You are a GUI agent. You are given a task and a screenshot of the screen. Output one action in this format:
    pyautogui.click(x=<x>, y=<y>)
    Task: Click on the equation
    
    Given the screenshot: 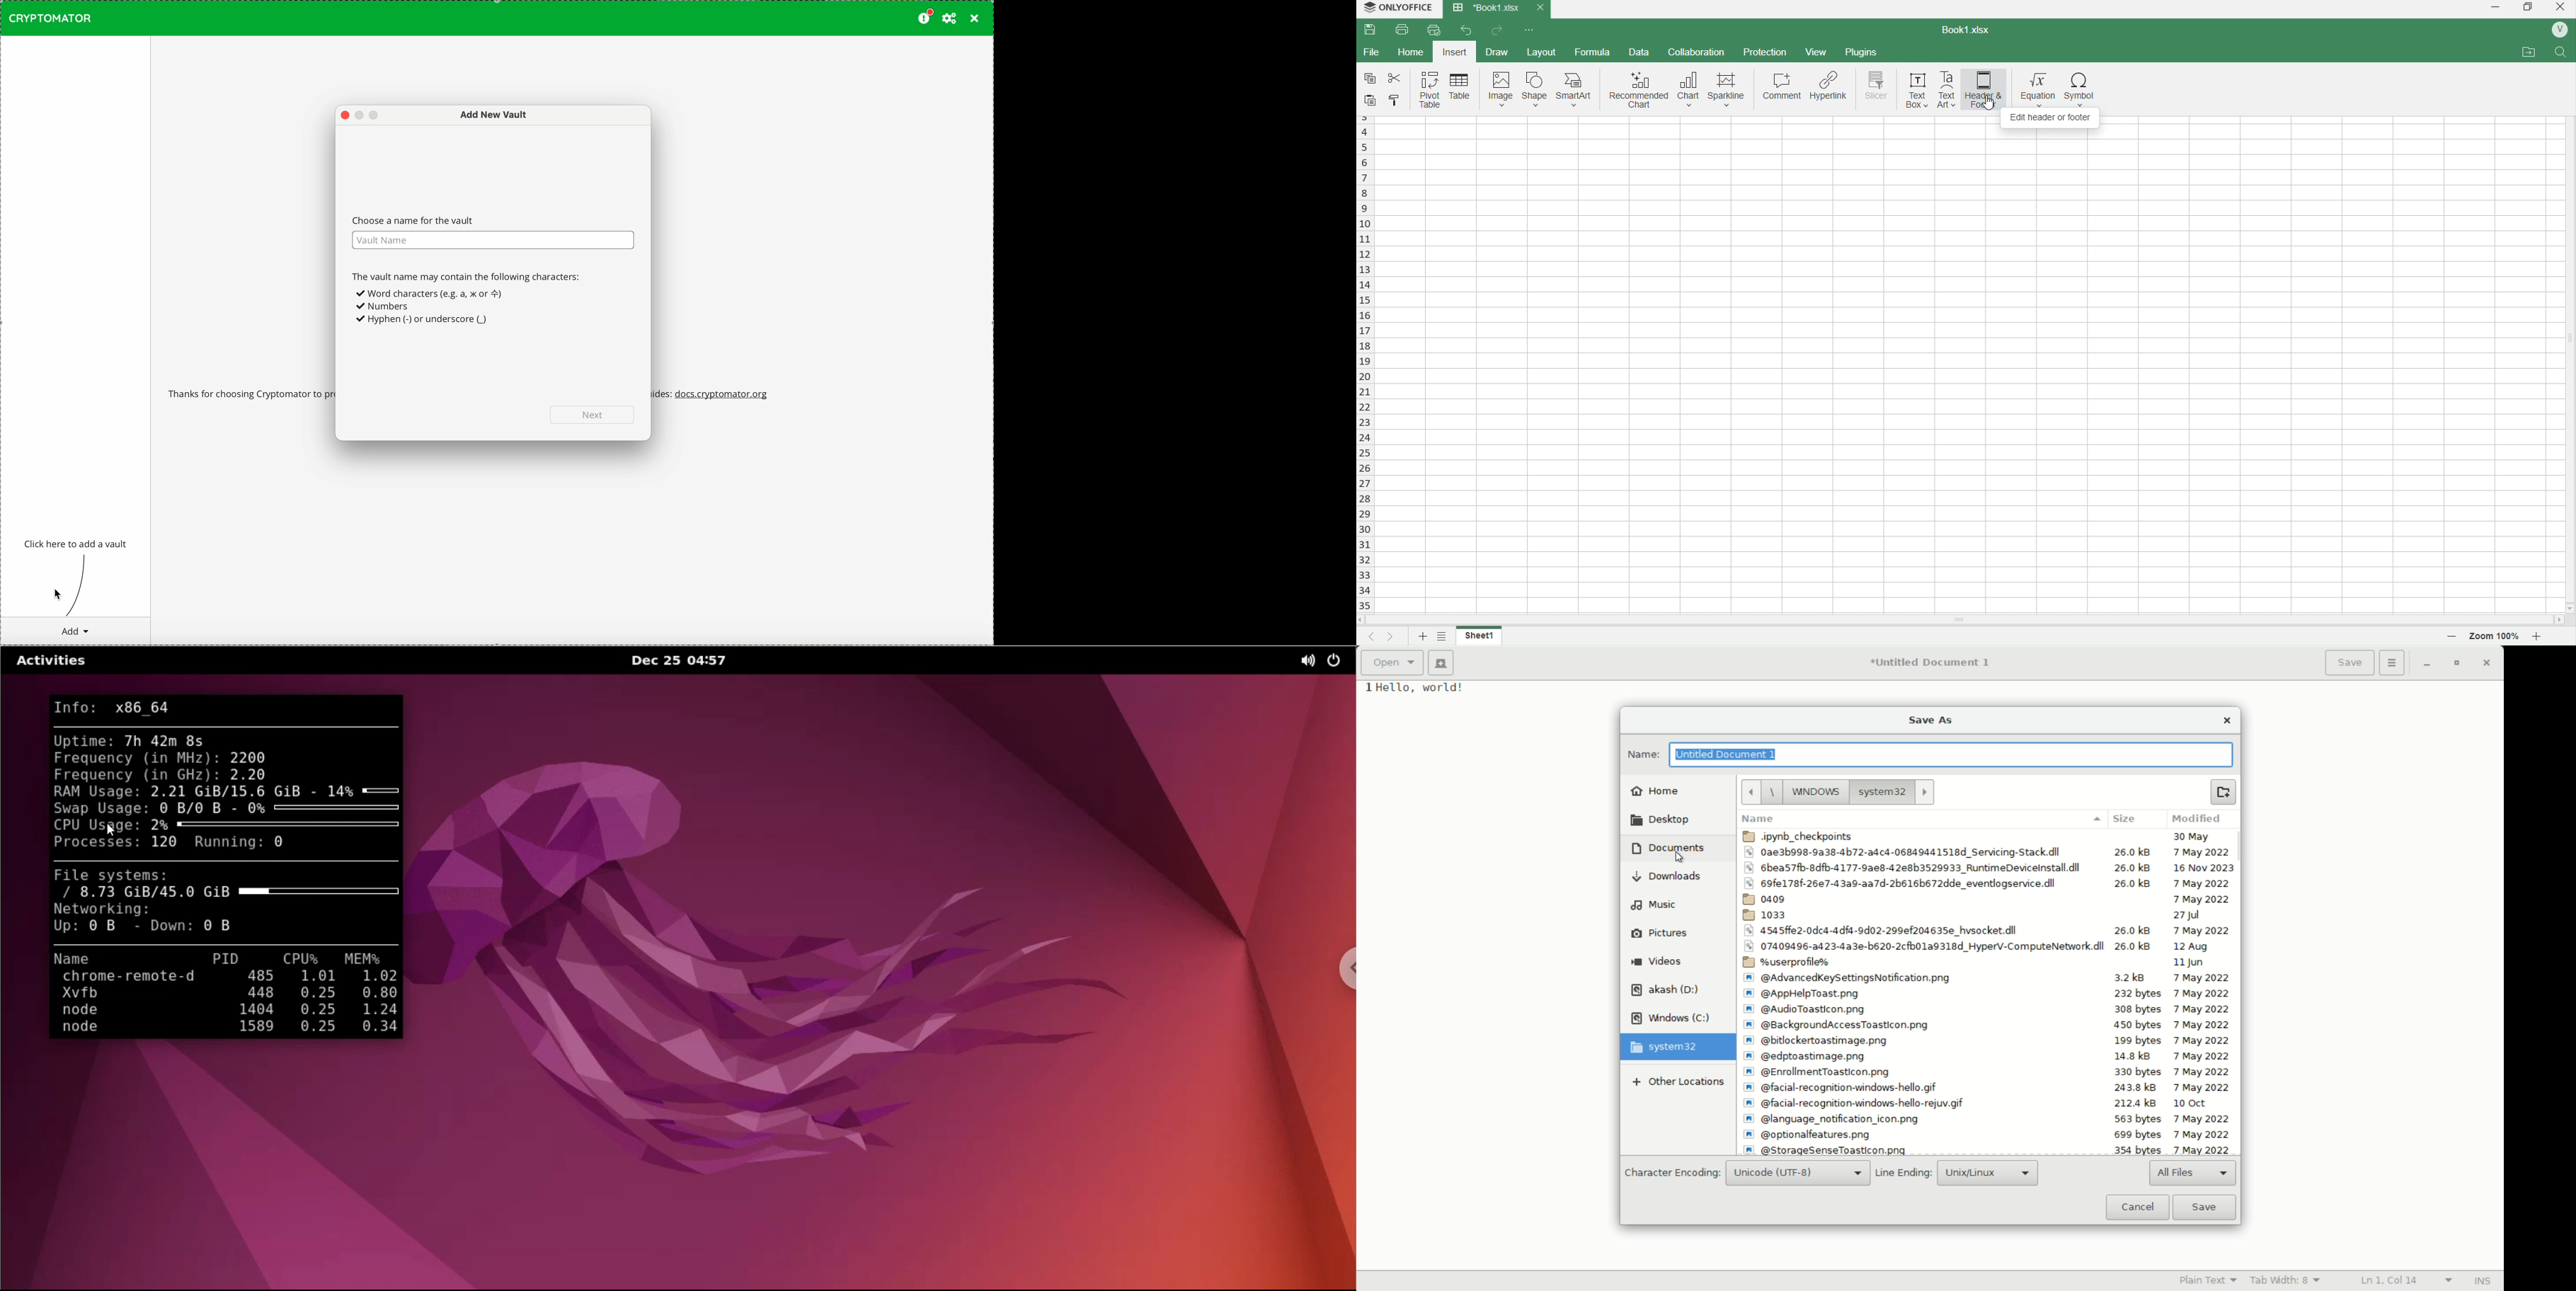 What is the action you would take?
    pyautogui.click(x=2036, y=90)
    